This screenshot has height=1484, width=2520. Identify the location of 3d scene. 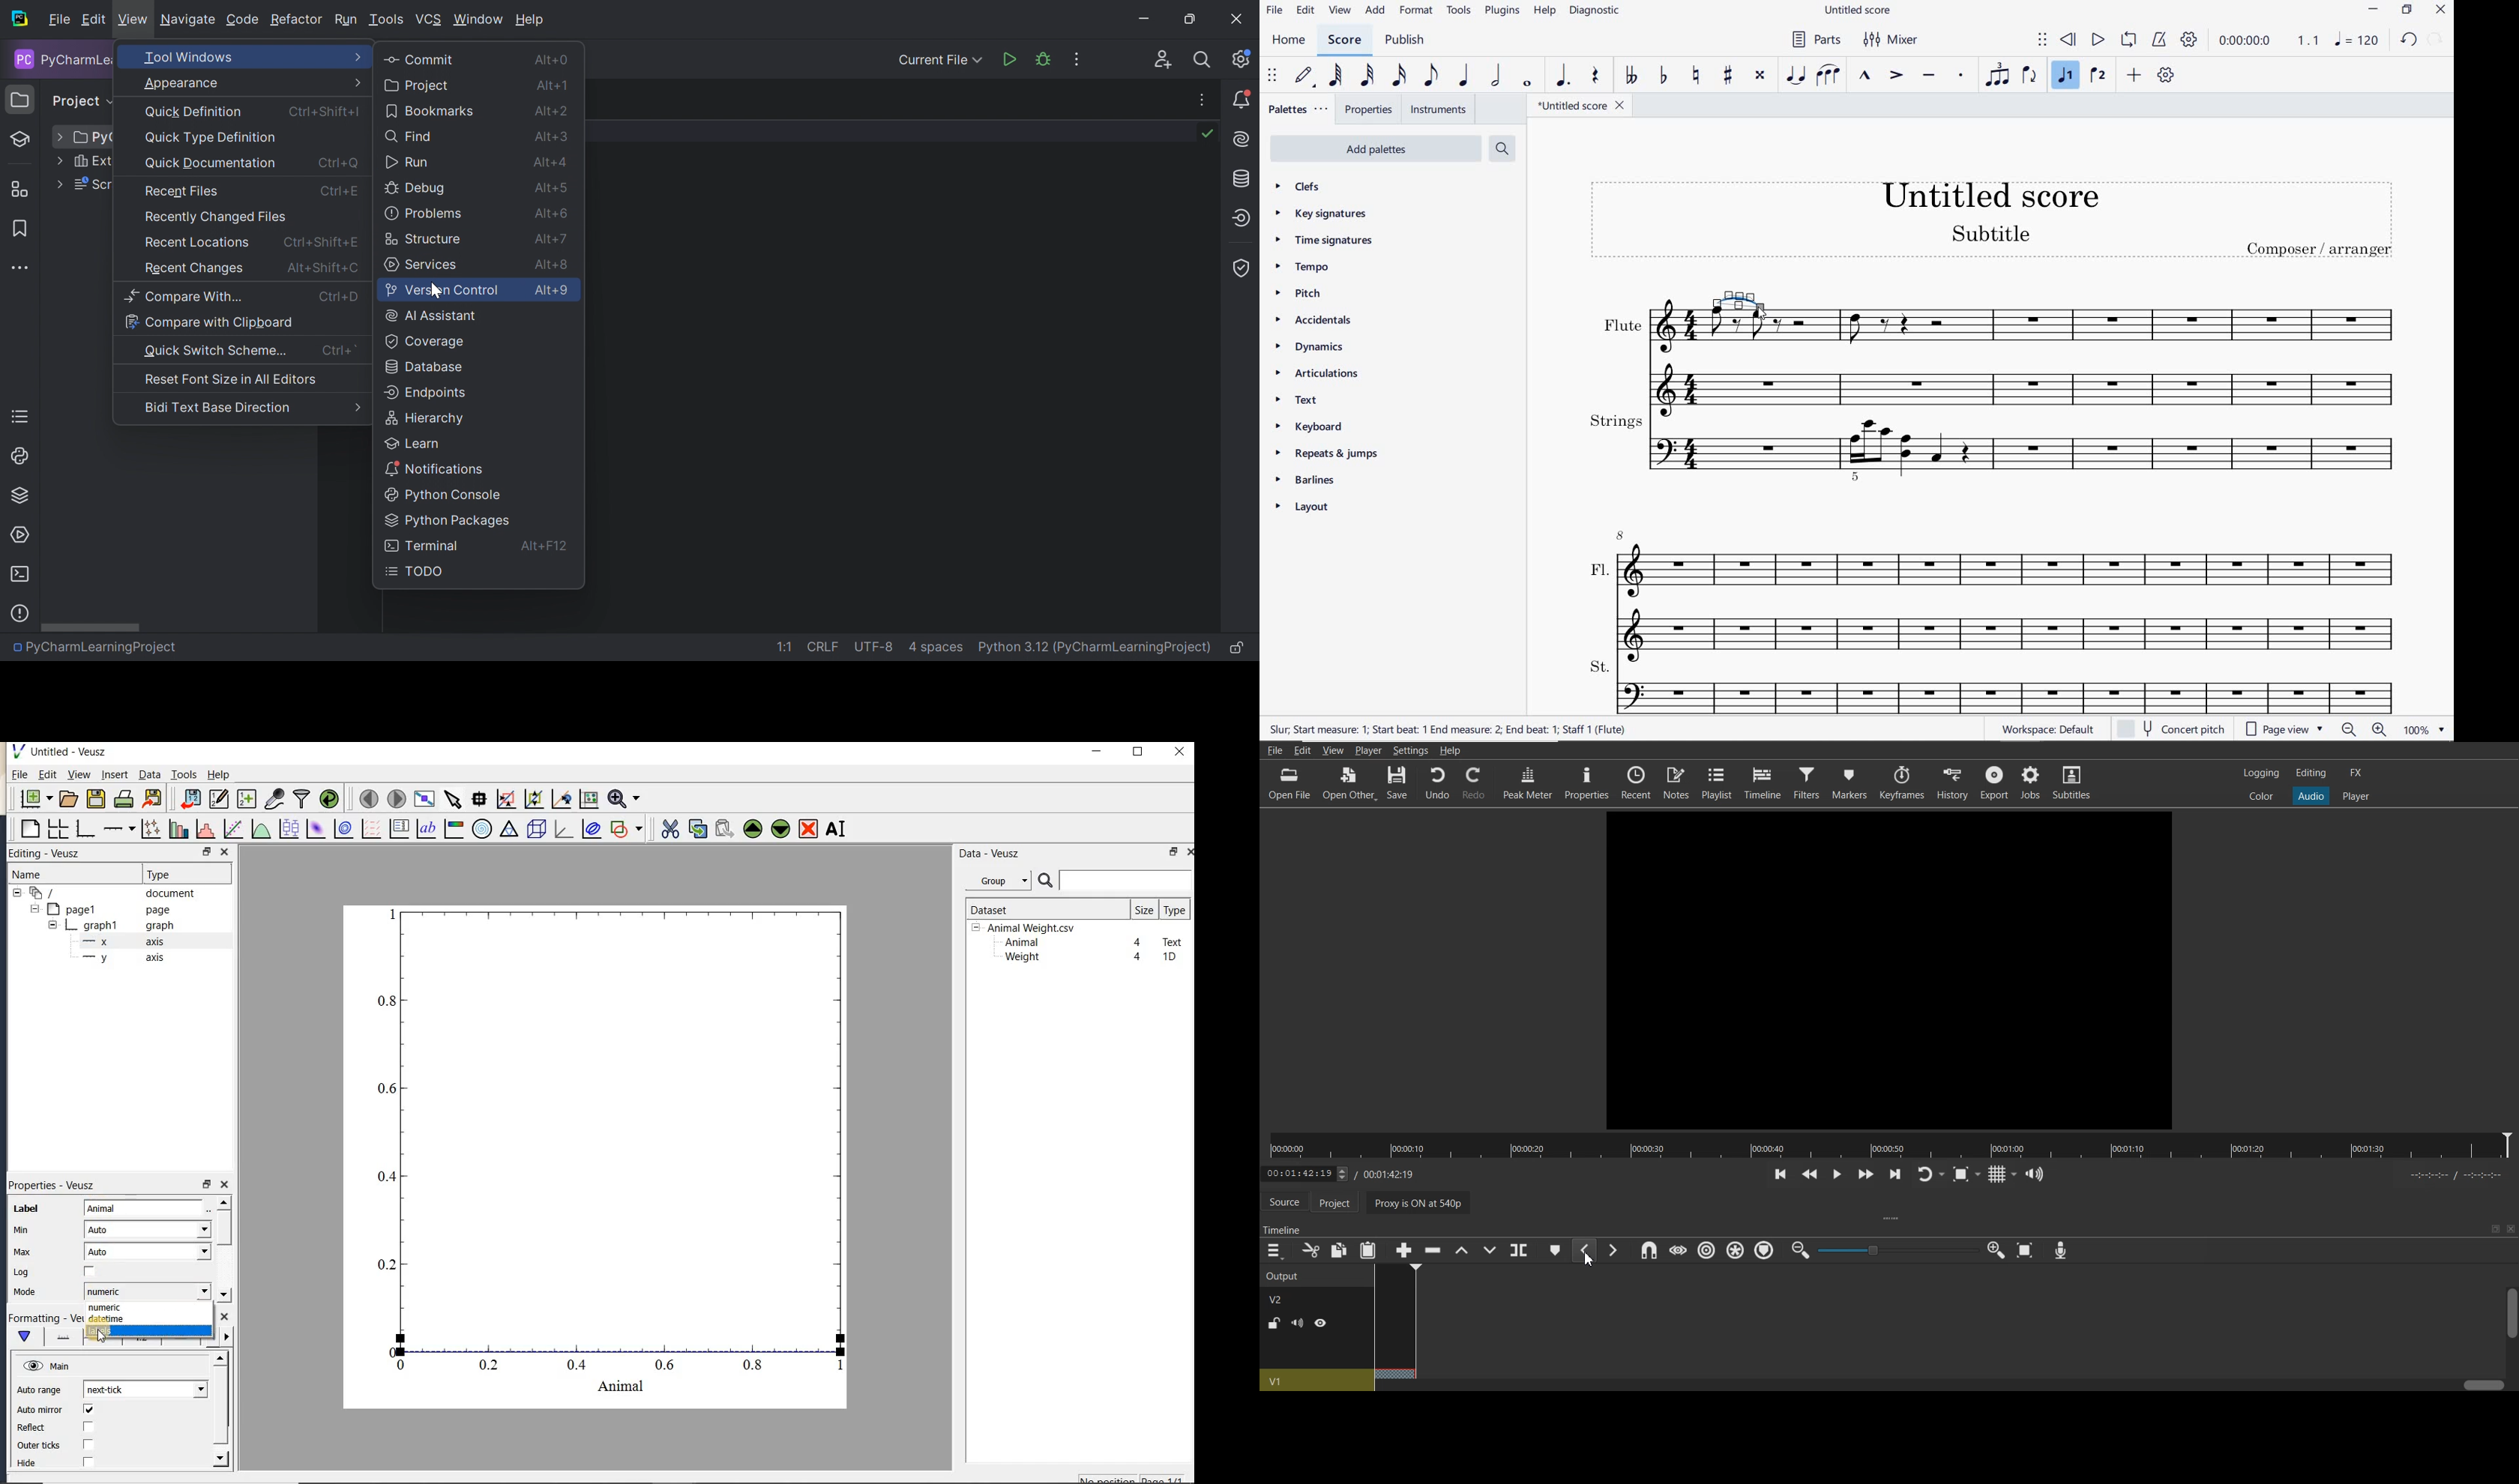
(535, 829).